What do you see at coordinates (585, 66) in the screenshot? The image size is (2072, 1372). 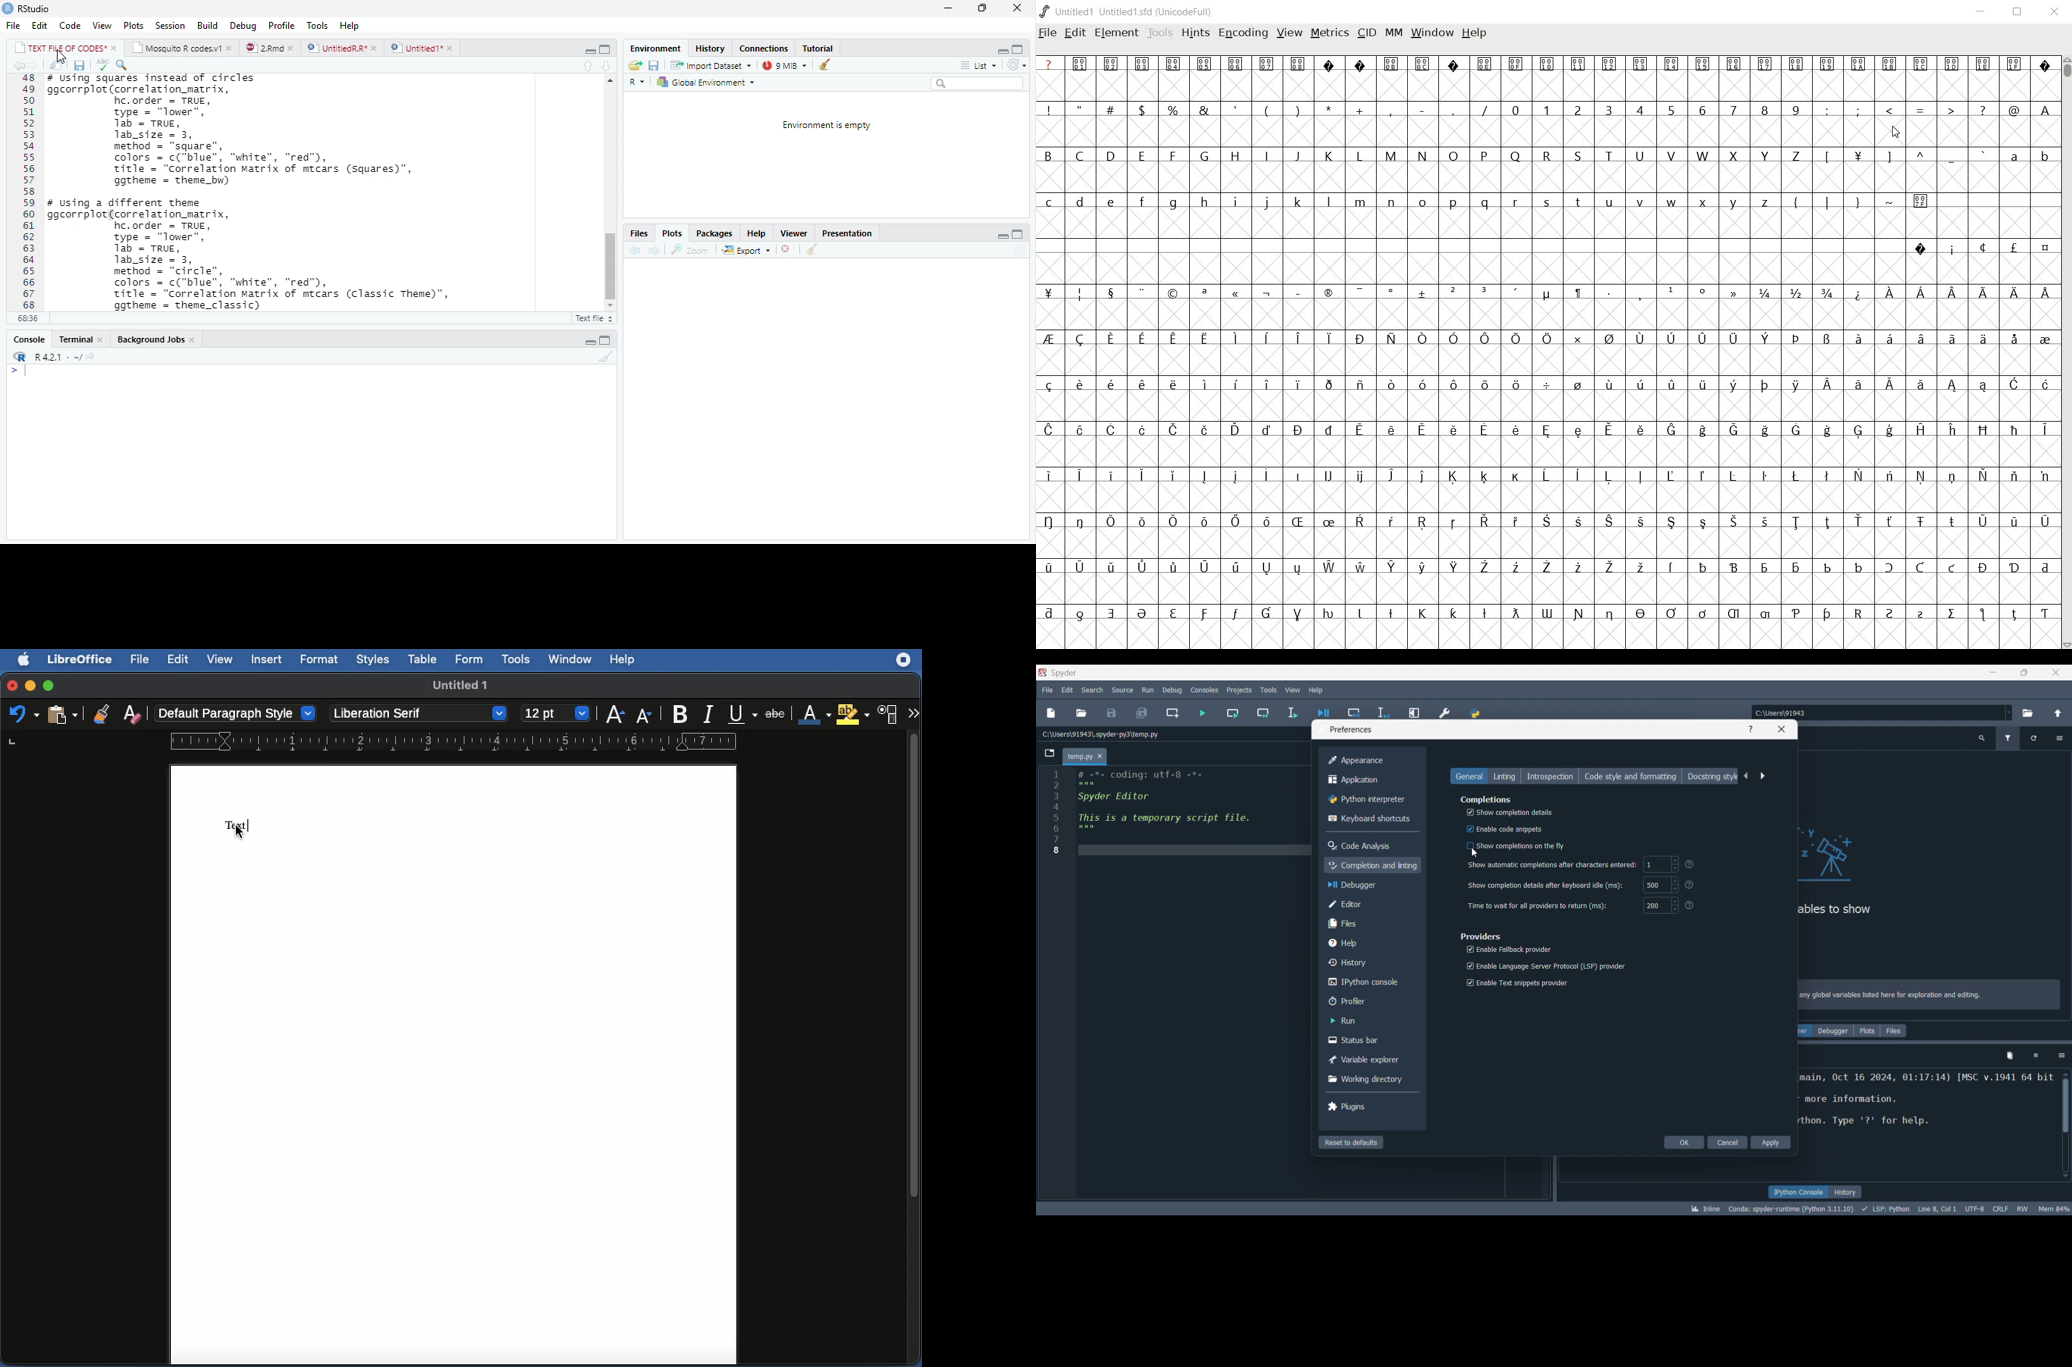 I see `go to previous section/chunk` at bounding box center [585, 66].